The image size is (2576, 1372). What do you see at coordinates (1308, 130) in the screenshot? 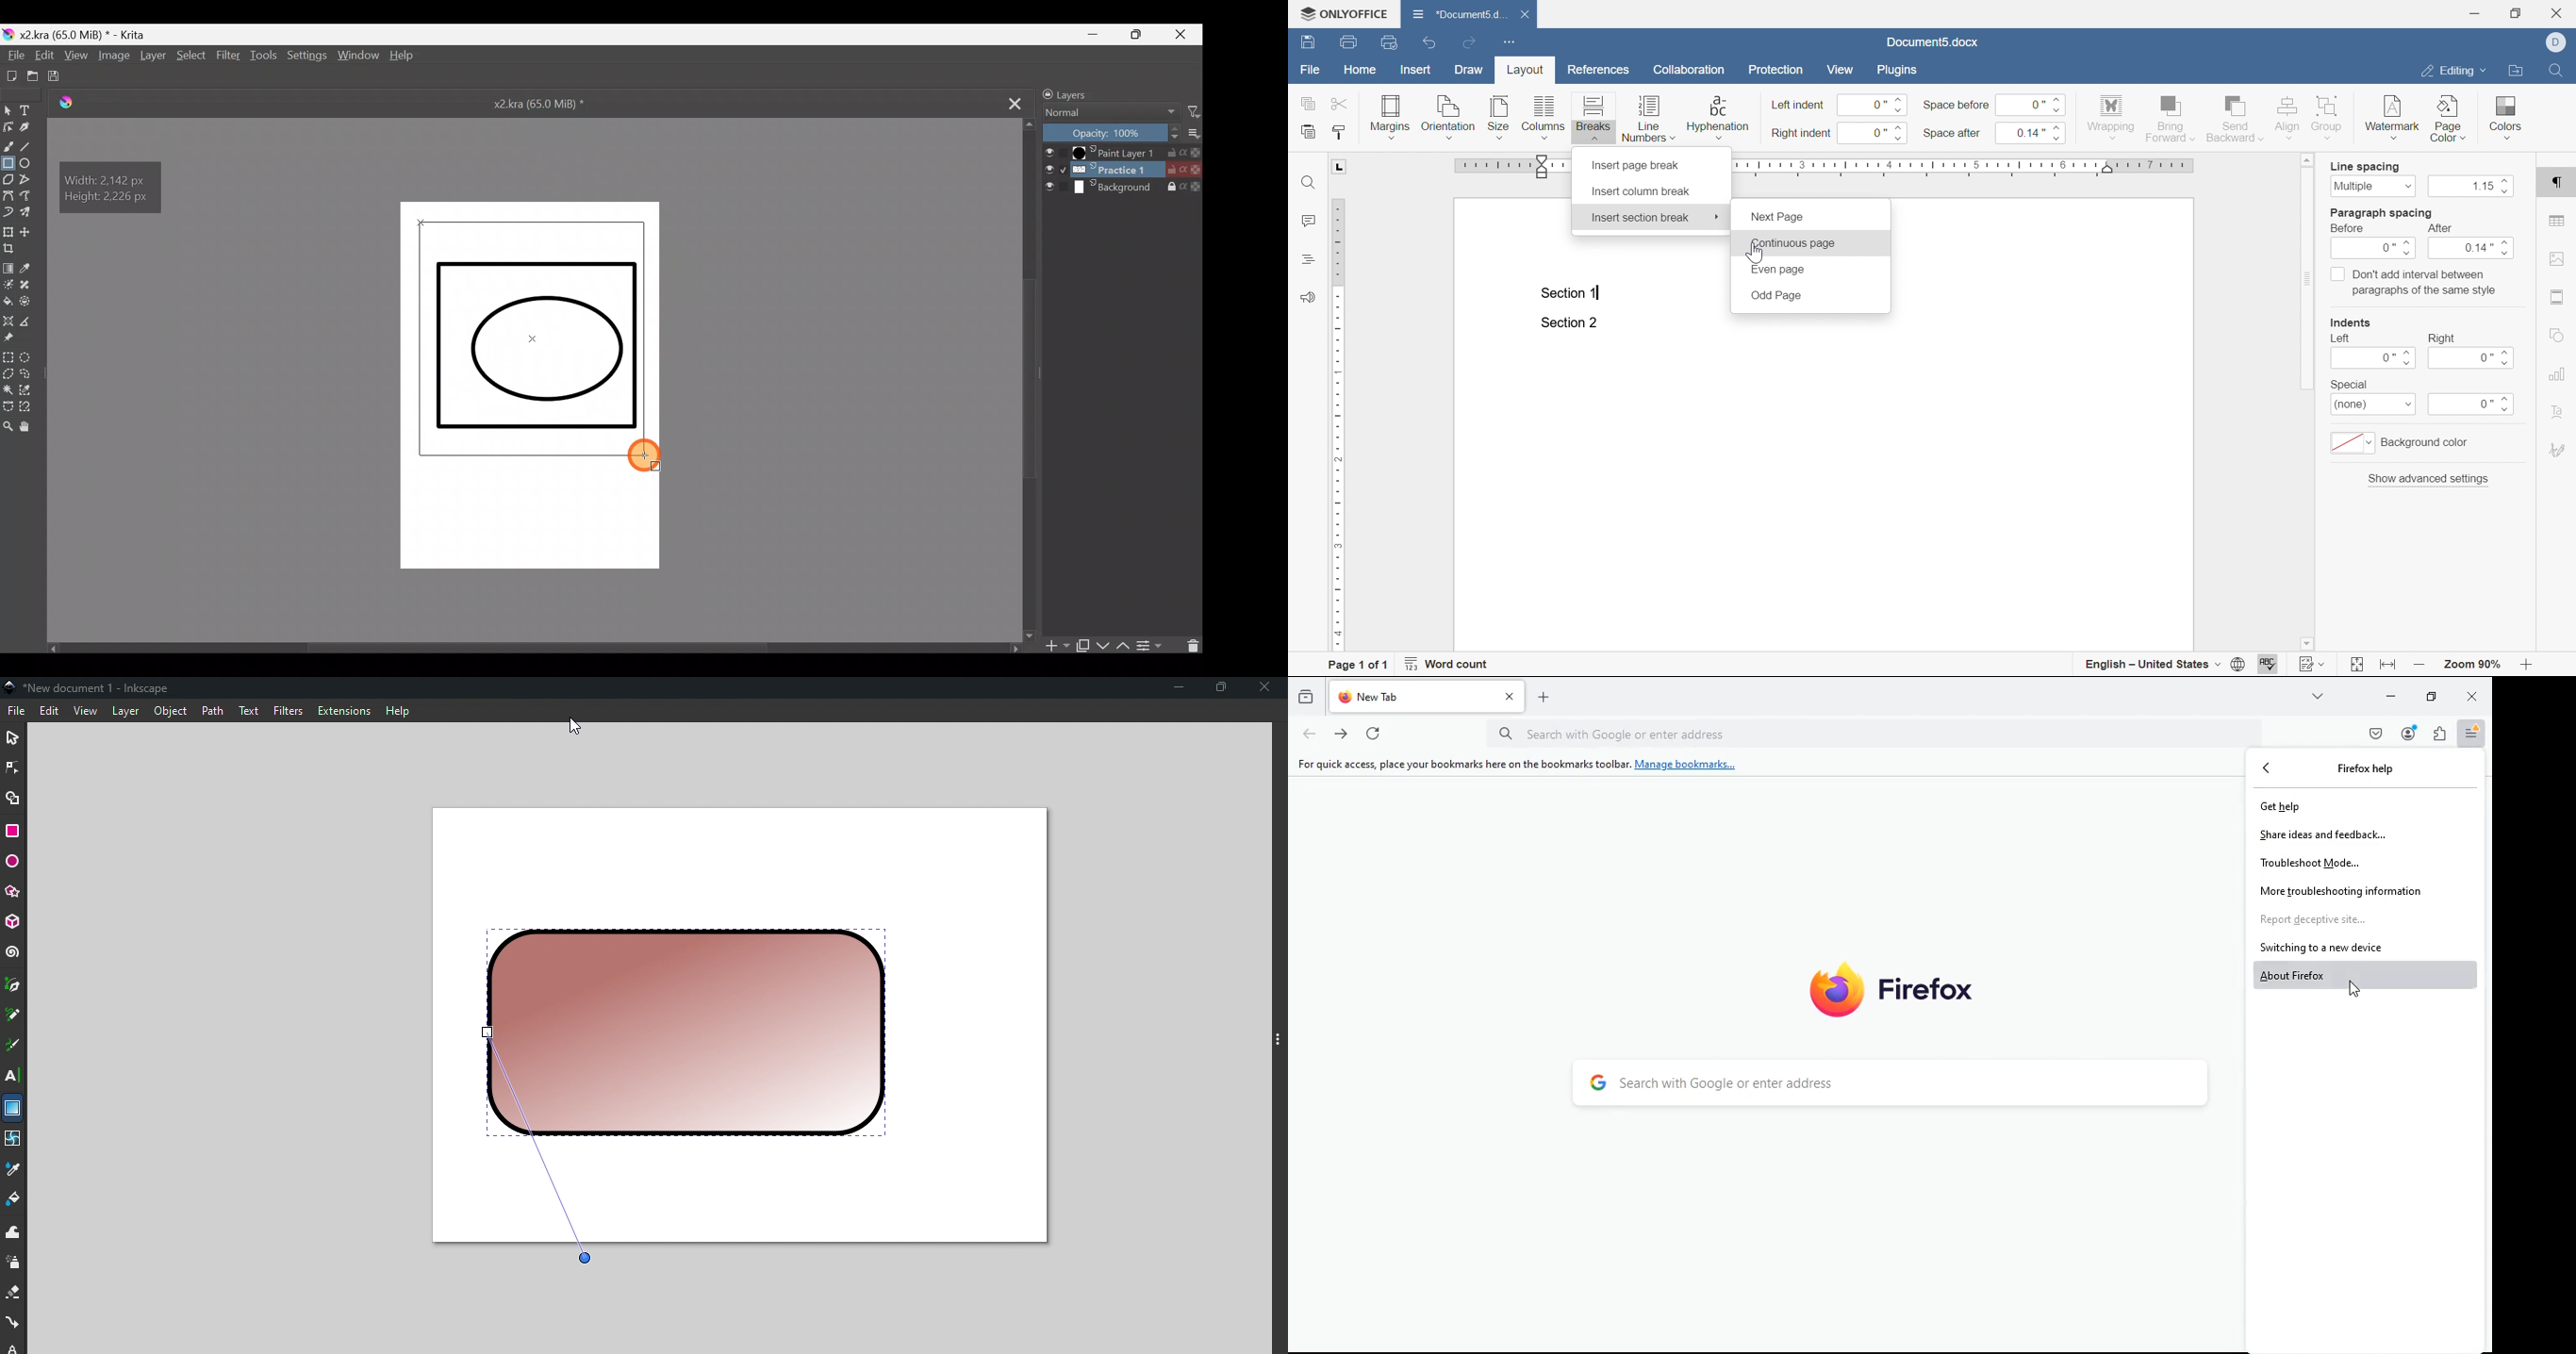
I see `paste` at bounding box center [1308, 130].